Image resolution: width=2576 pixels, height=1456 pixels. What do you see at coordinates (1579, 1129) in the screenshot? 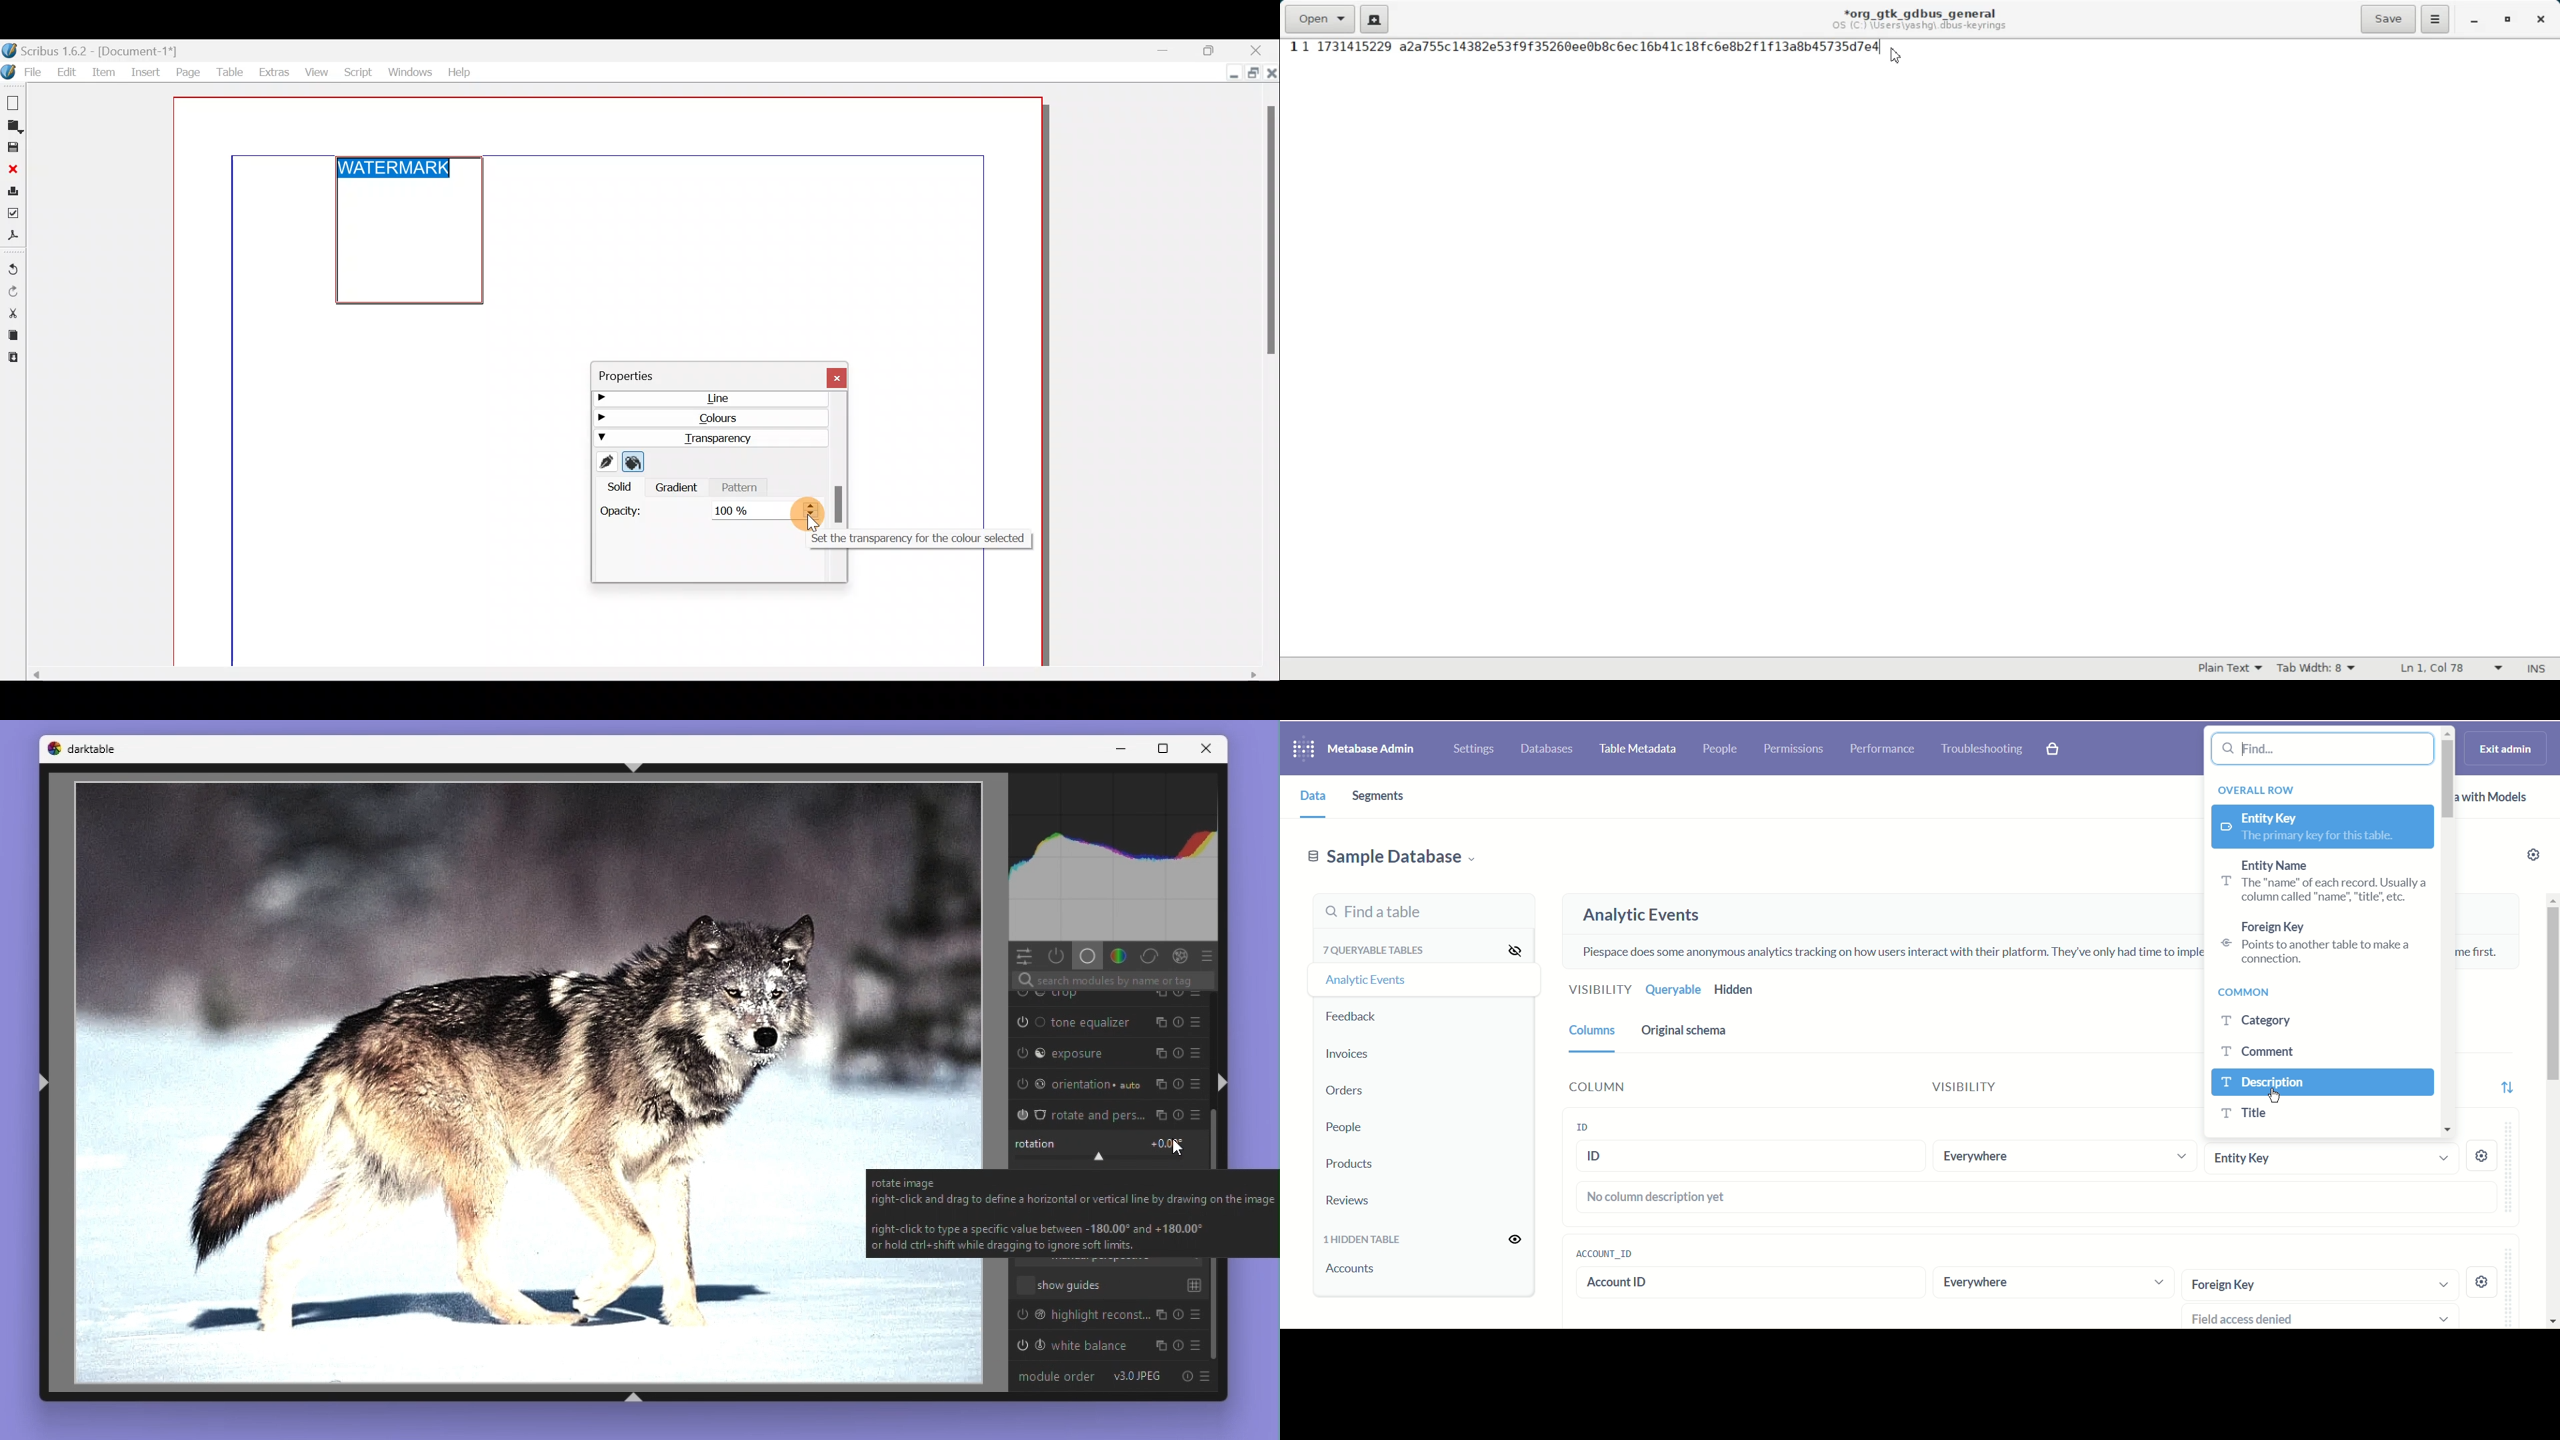
I see `ID` at bounding box center [1579, 1129].